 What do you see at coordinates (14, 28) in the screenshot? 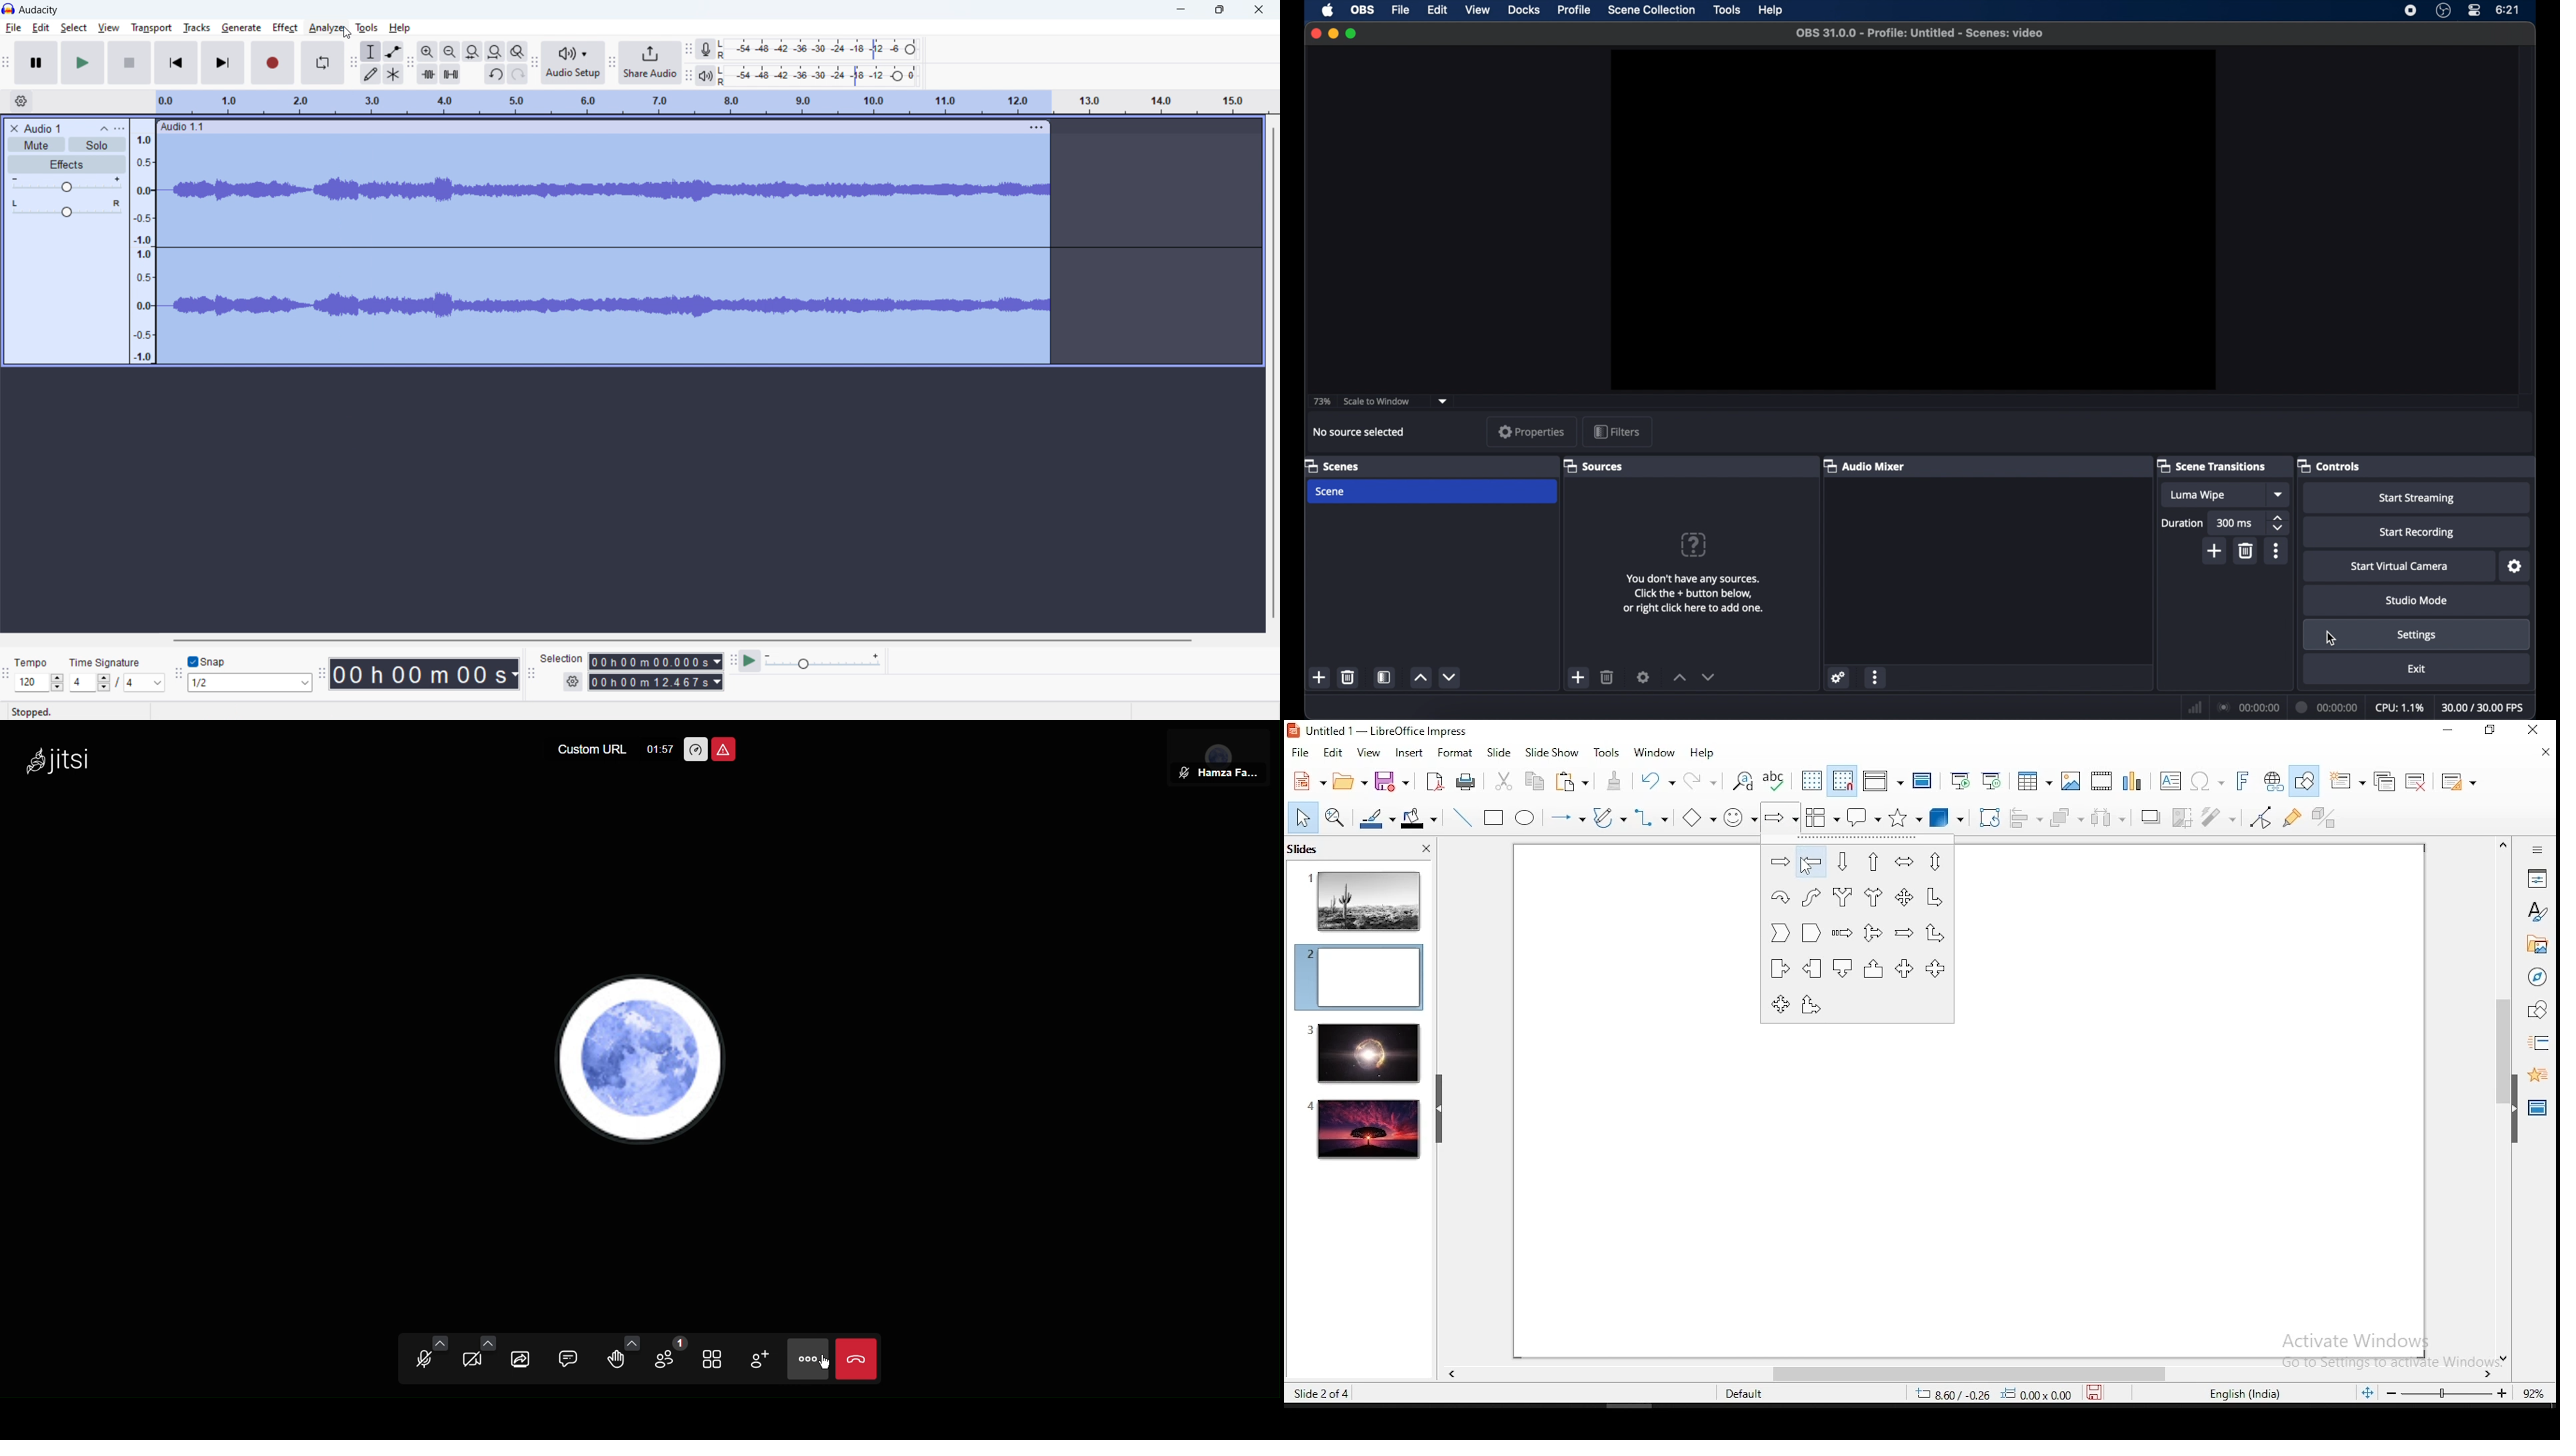
I see `file` at bounding box center [14, 28].